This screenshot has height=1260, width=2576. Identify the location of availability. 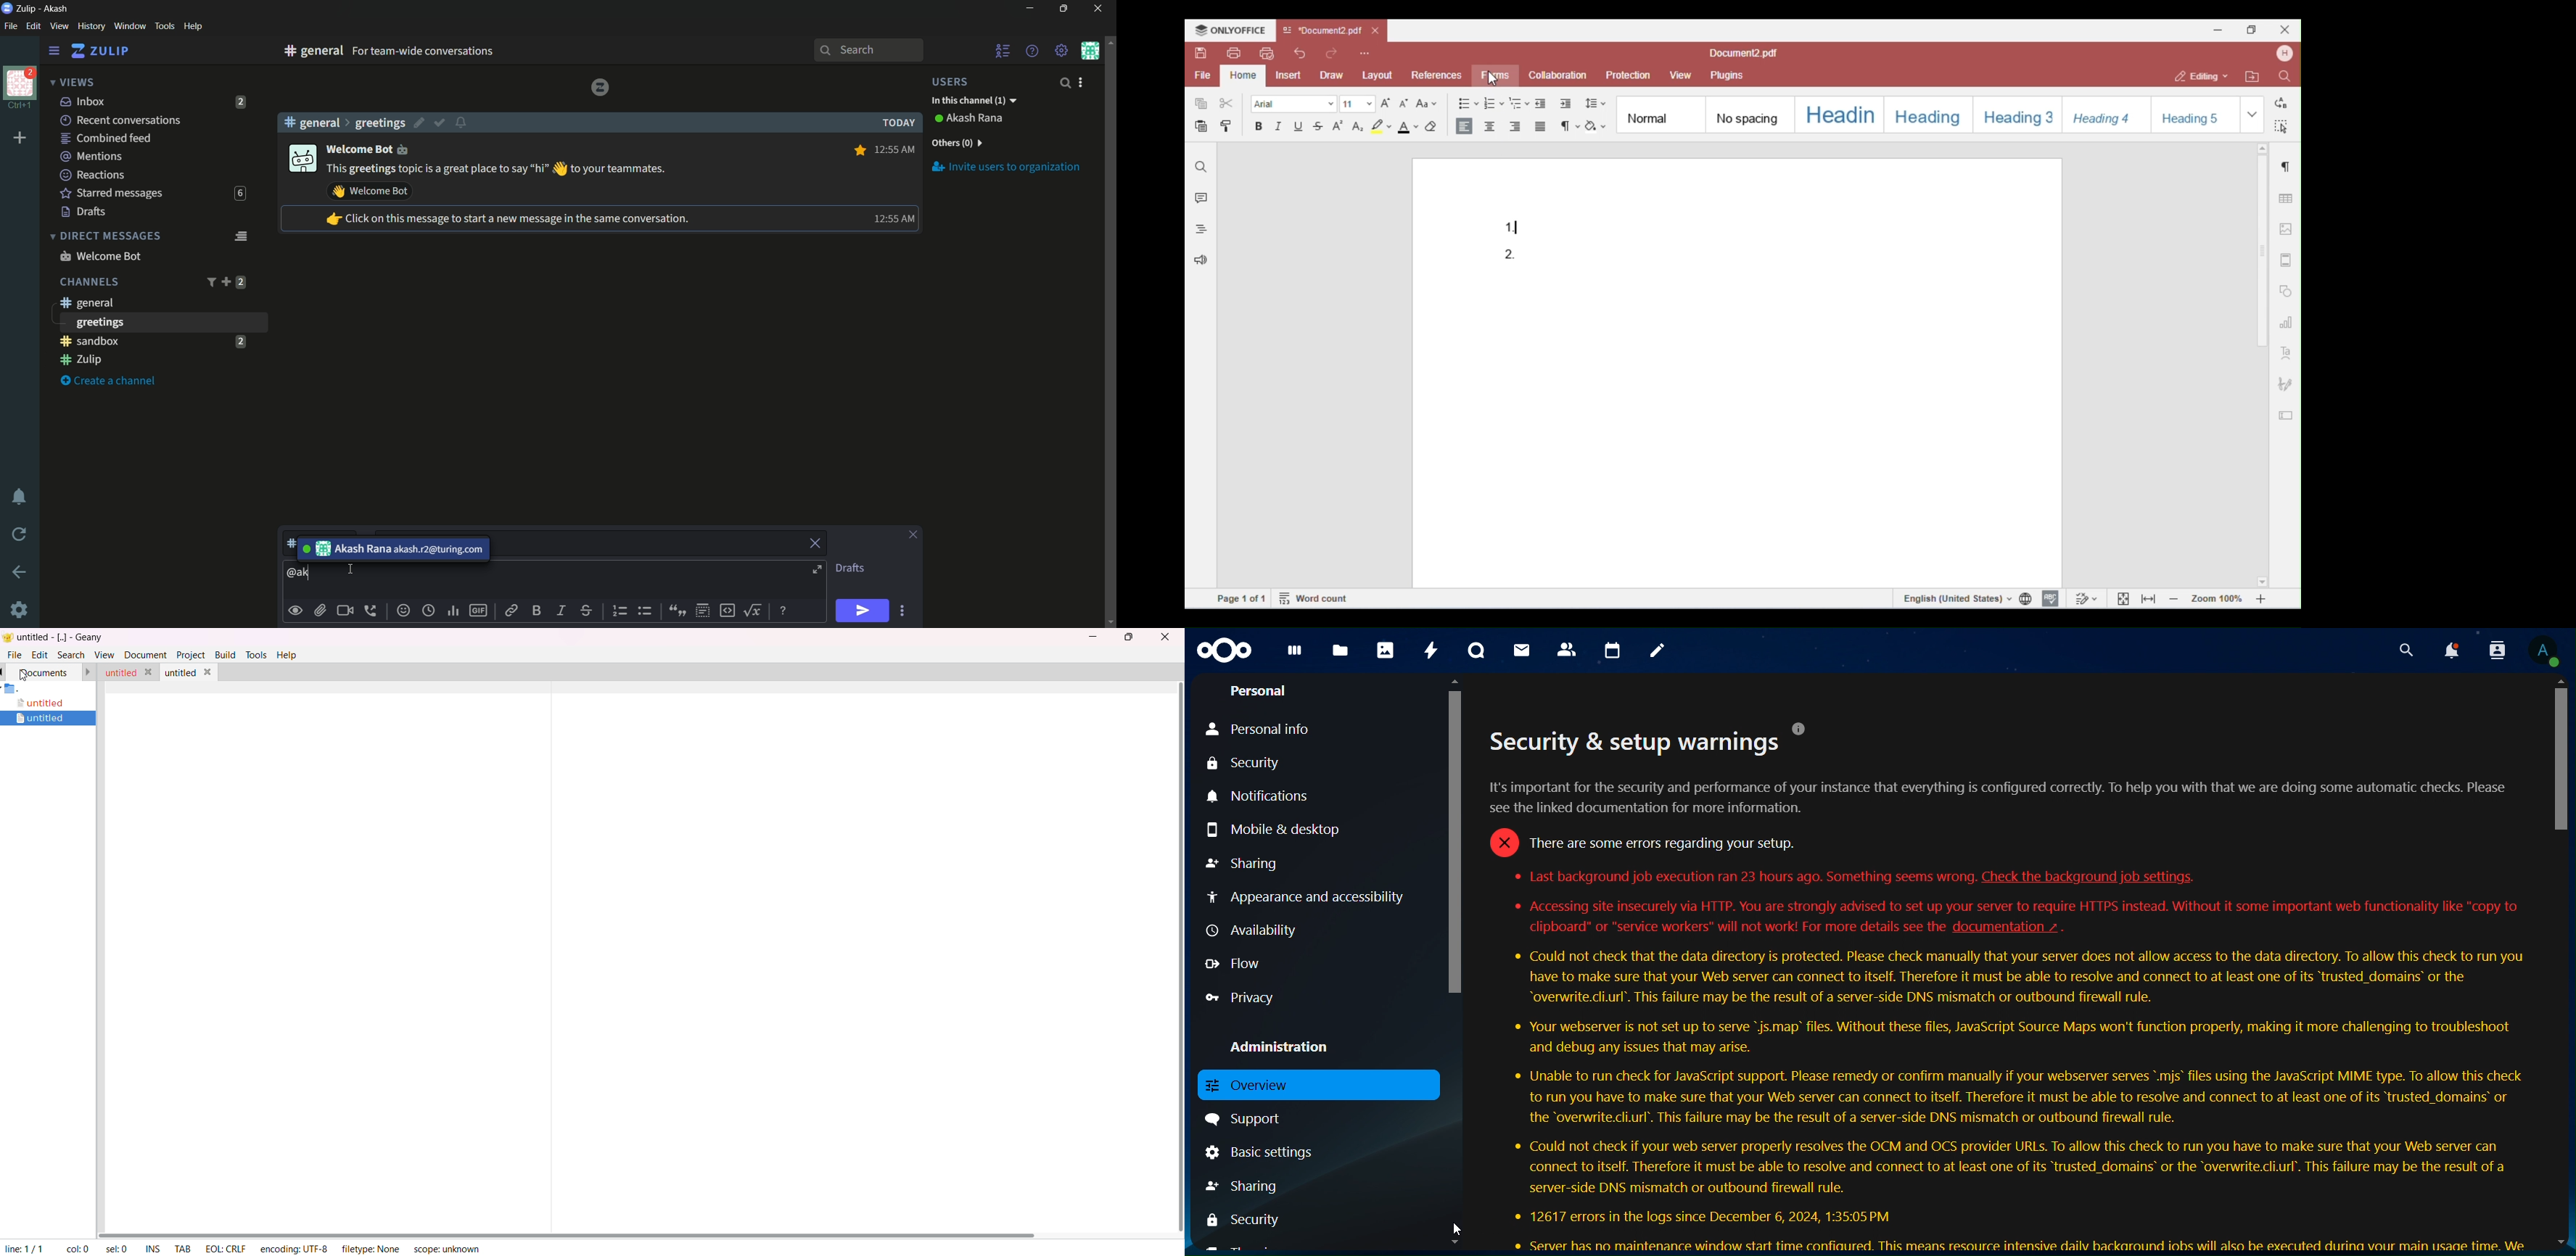
(1252, 930).